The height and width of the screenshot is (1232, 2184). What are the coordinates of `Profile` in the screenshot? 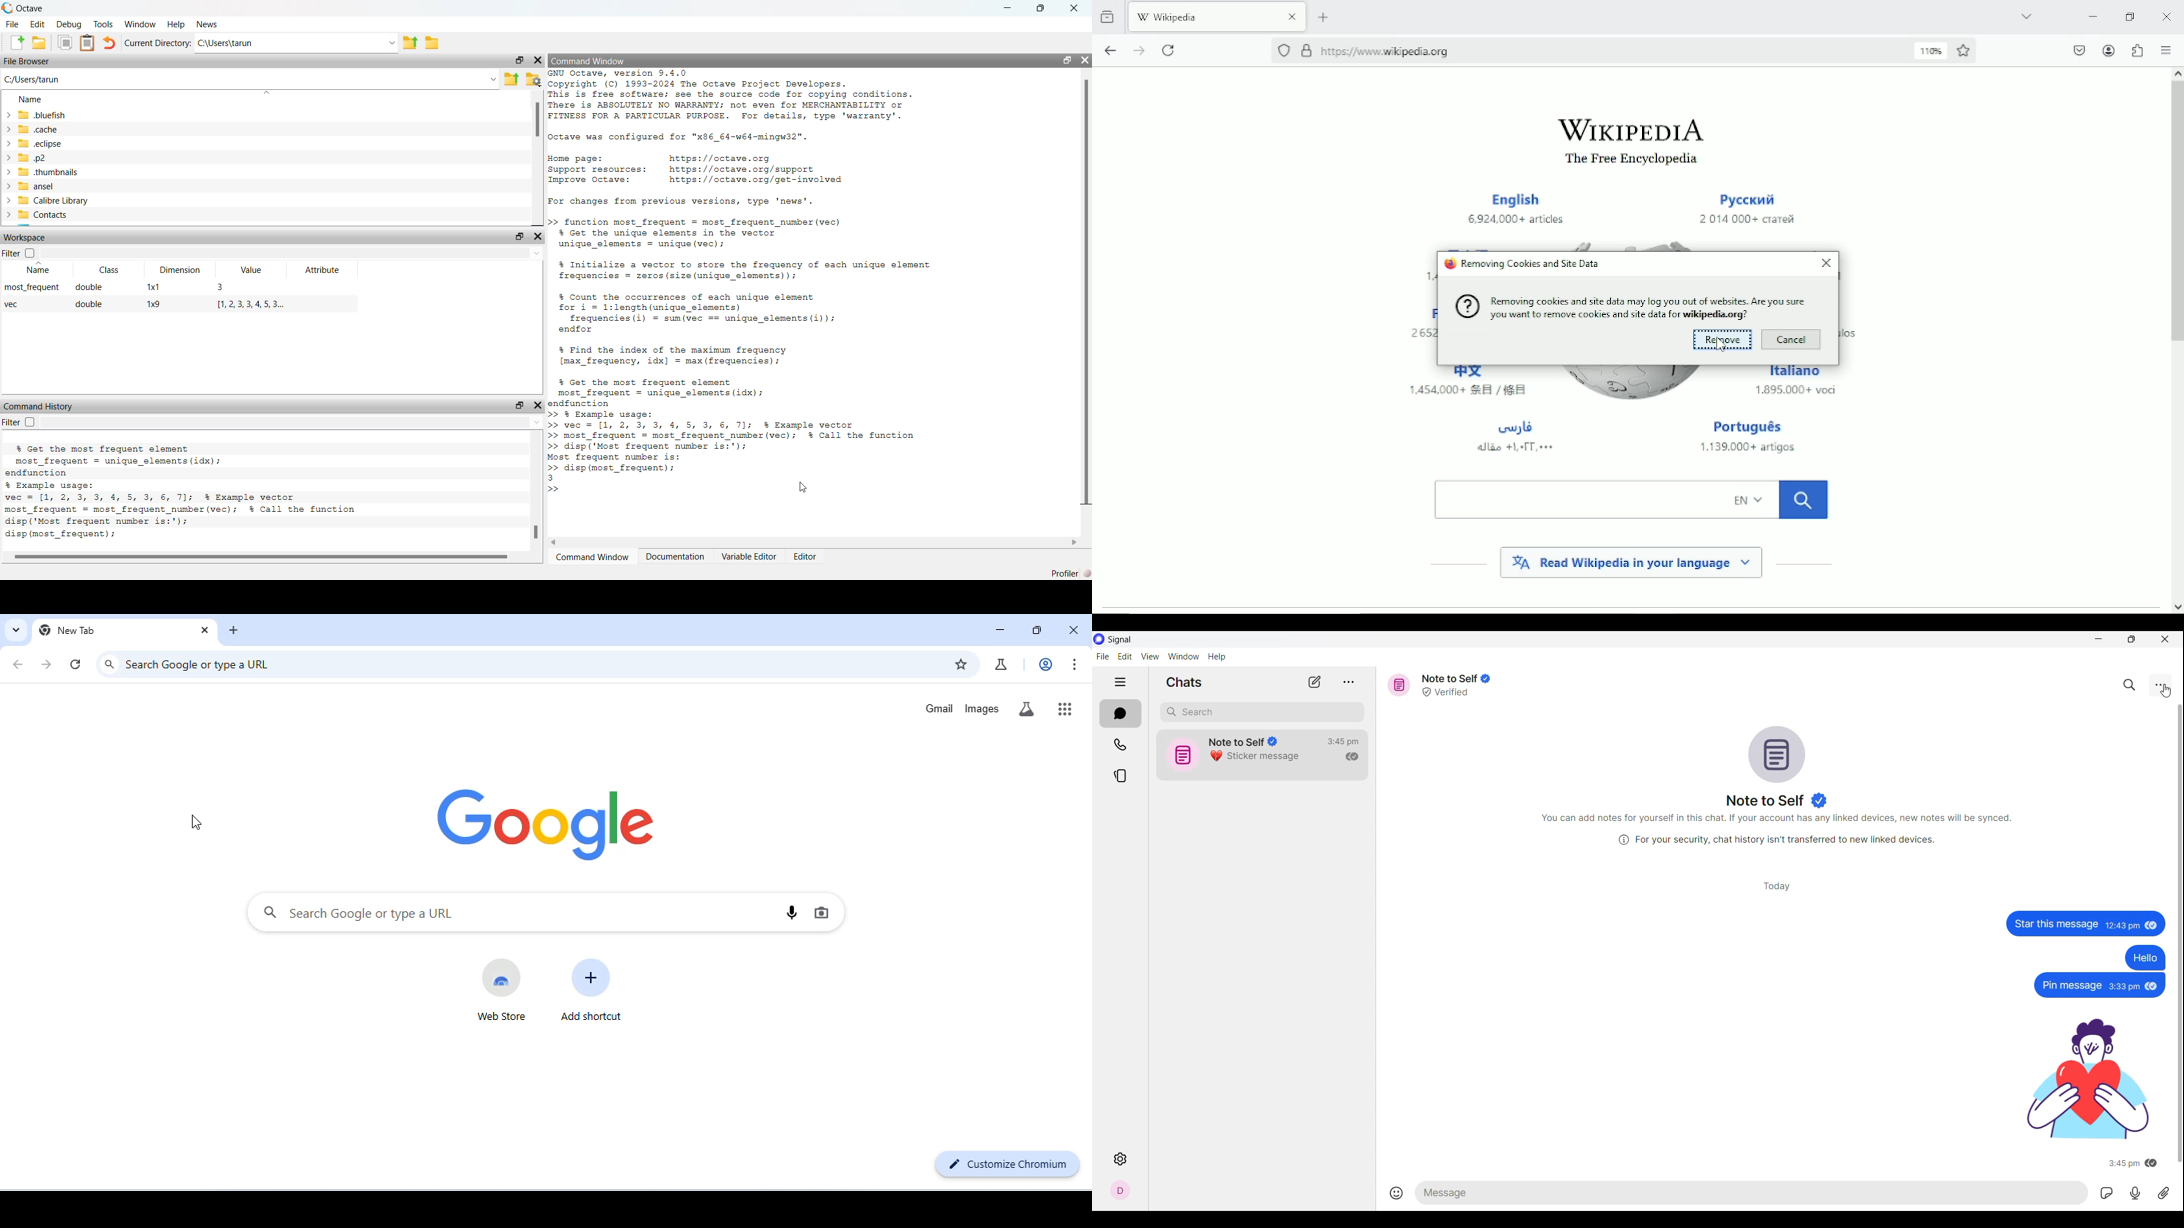 It's located at (1120, 1190).